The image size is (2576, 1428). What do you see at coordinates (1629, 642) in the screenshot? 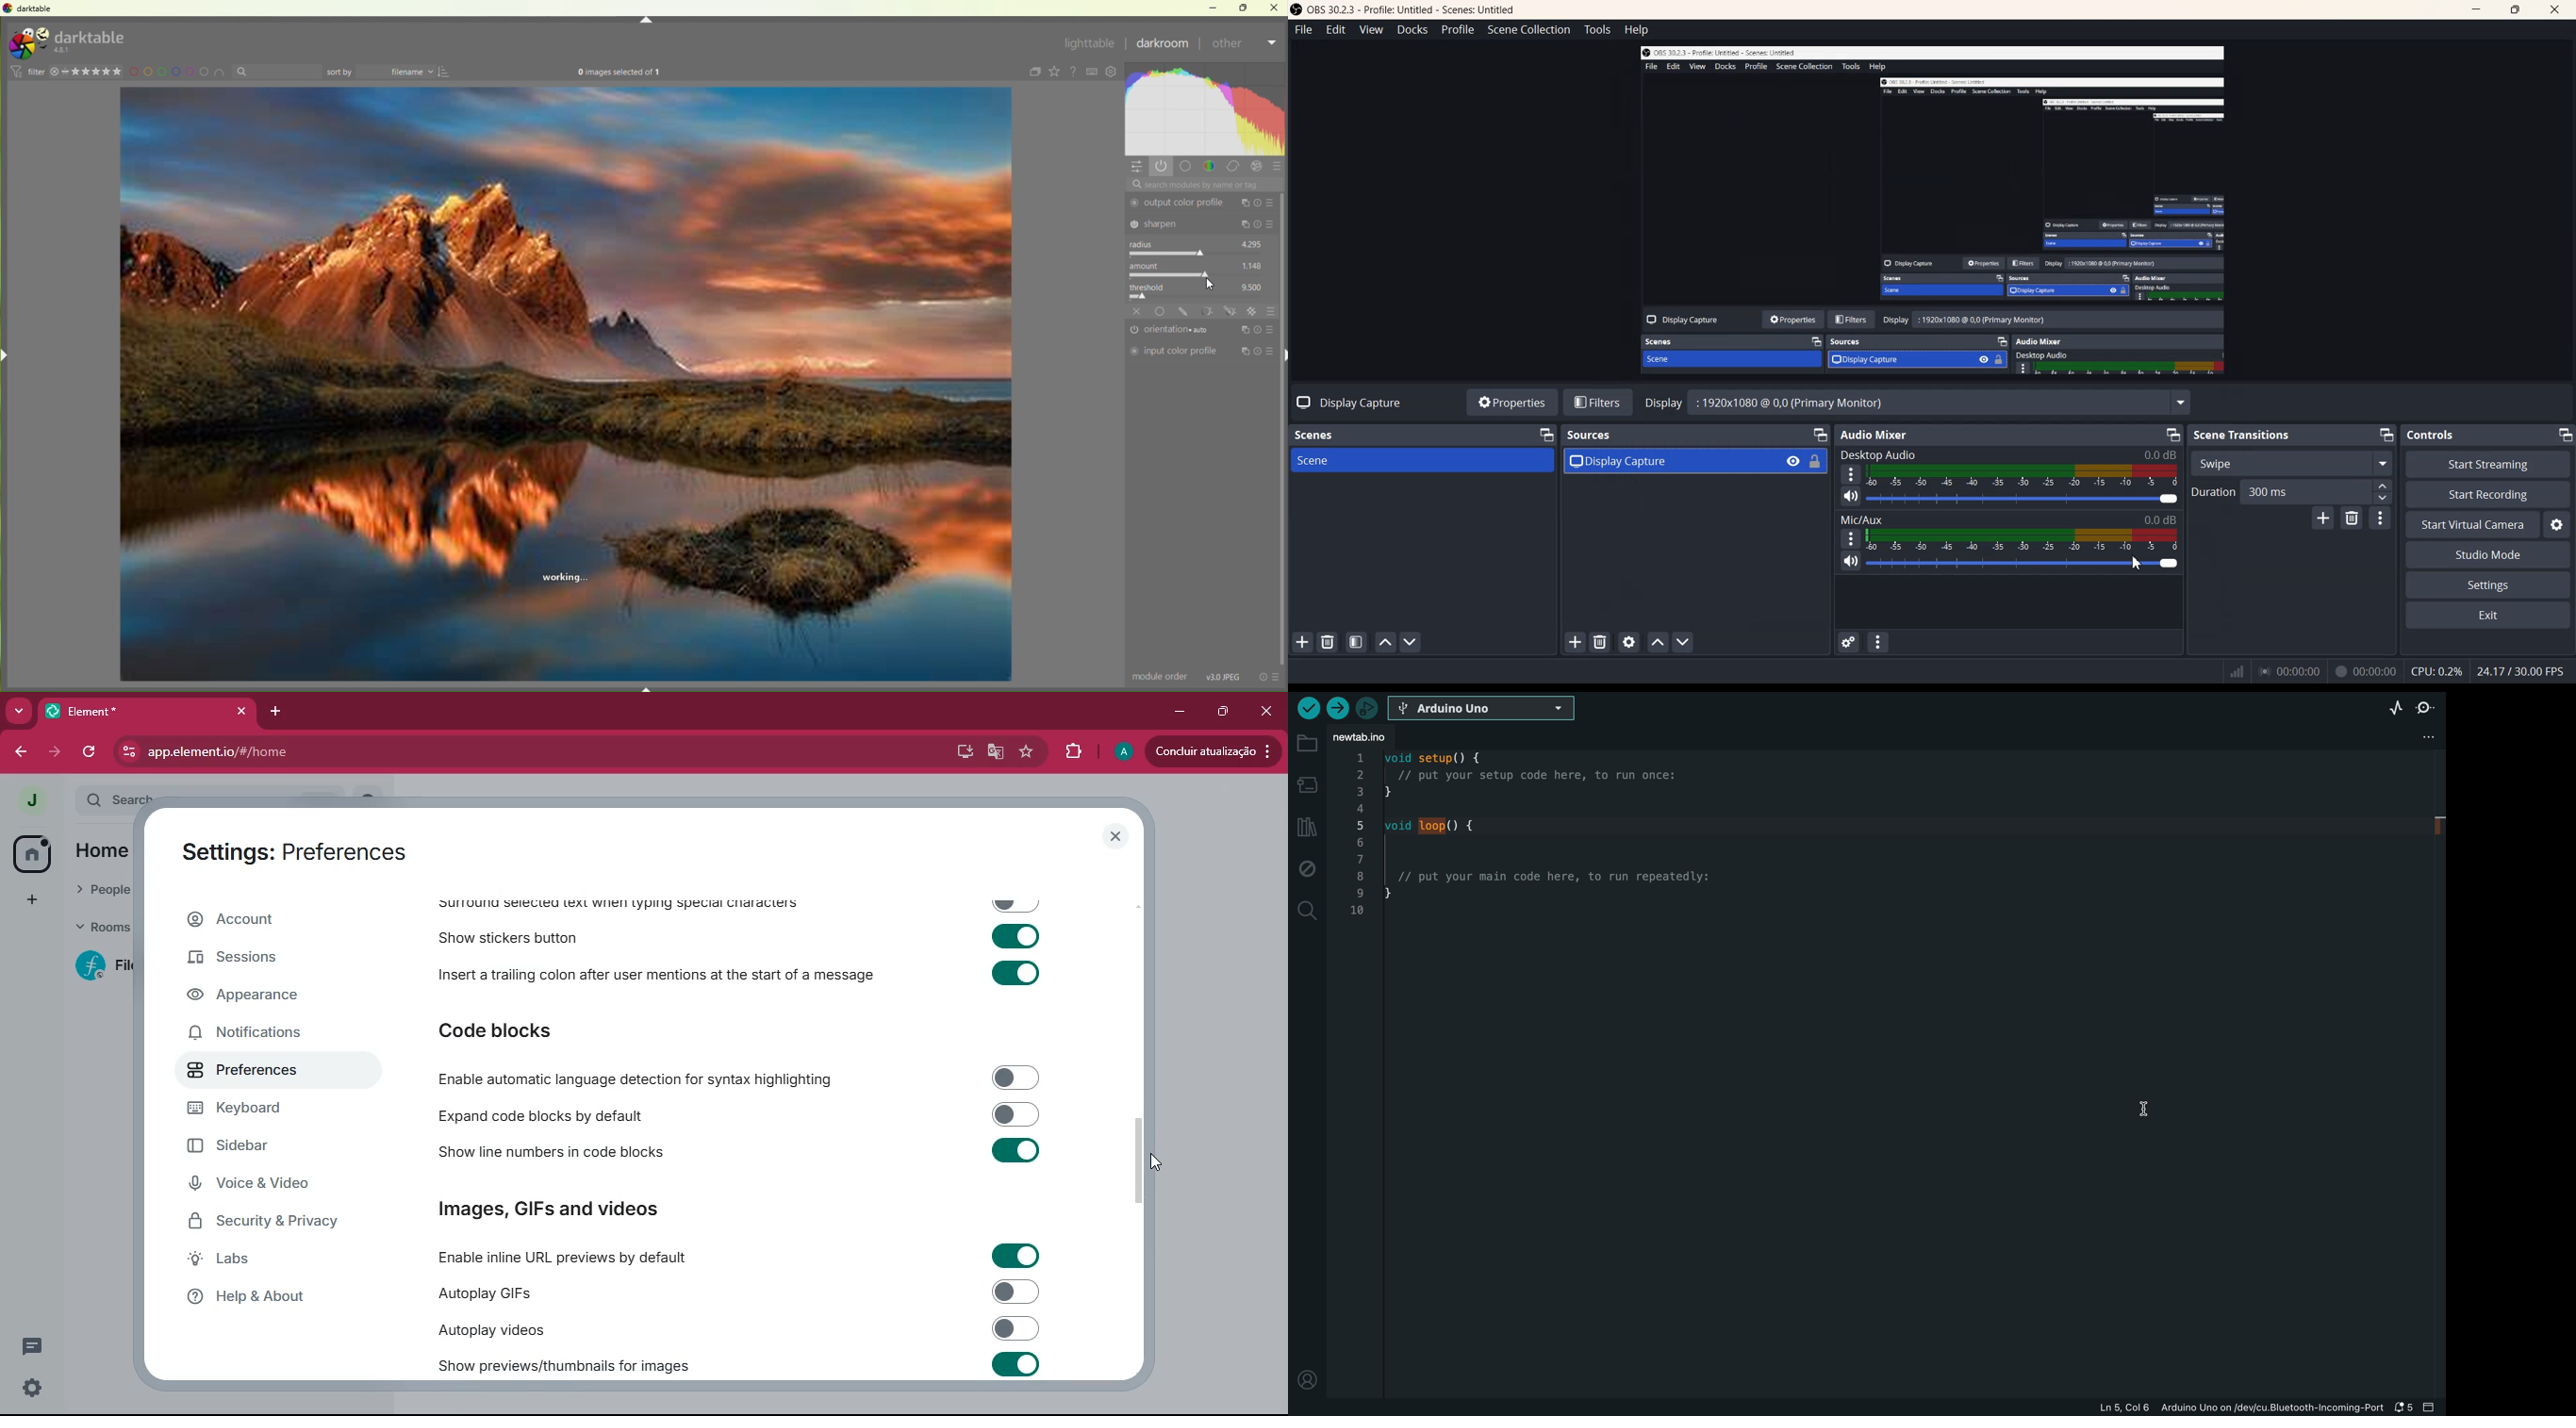
I see `Open source Properties` at bounding box center [1629, 642].